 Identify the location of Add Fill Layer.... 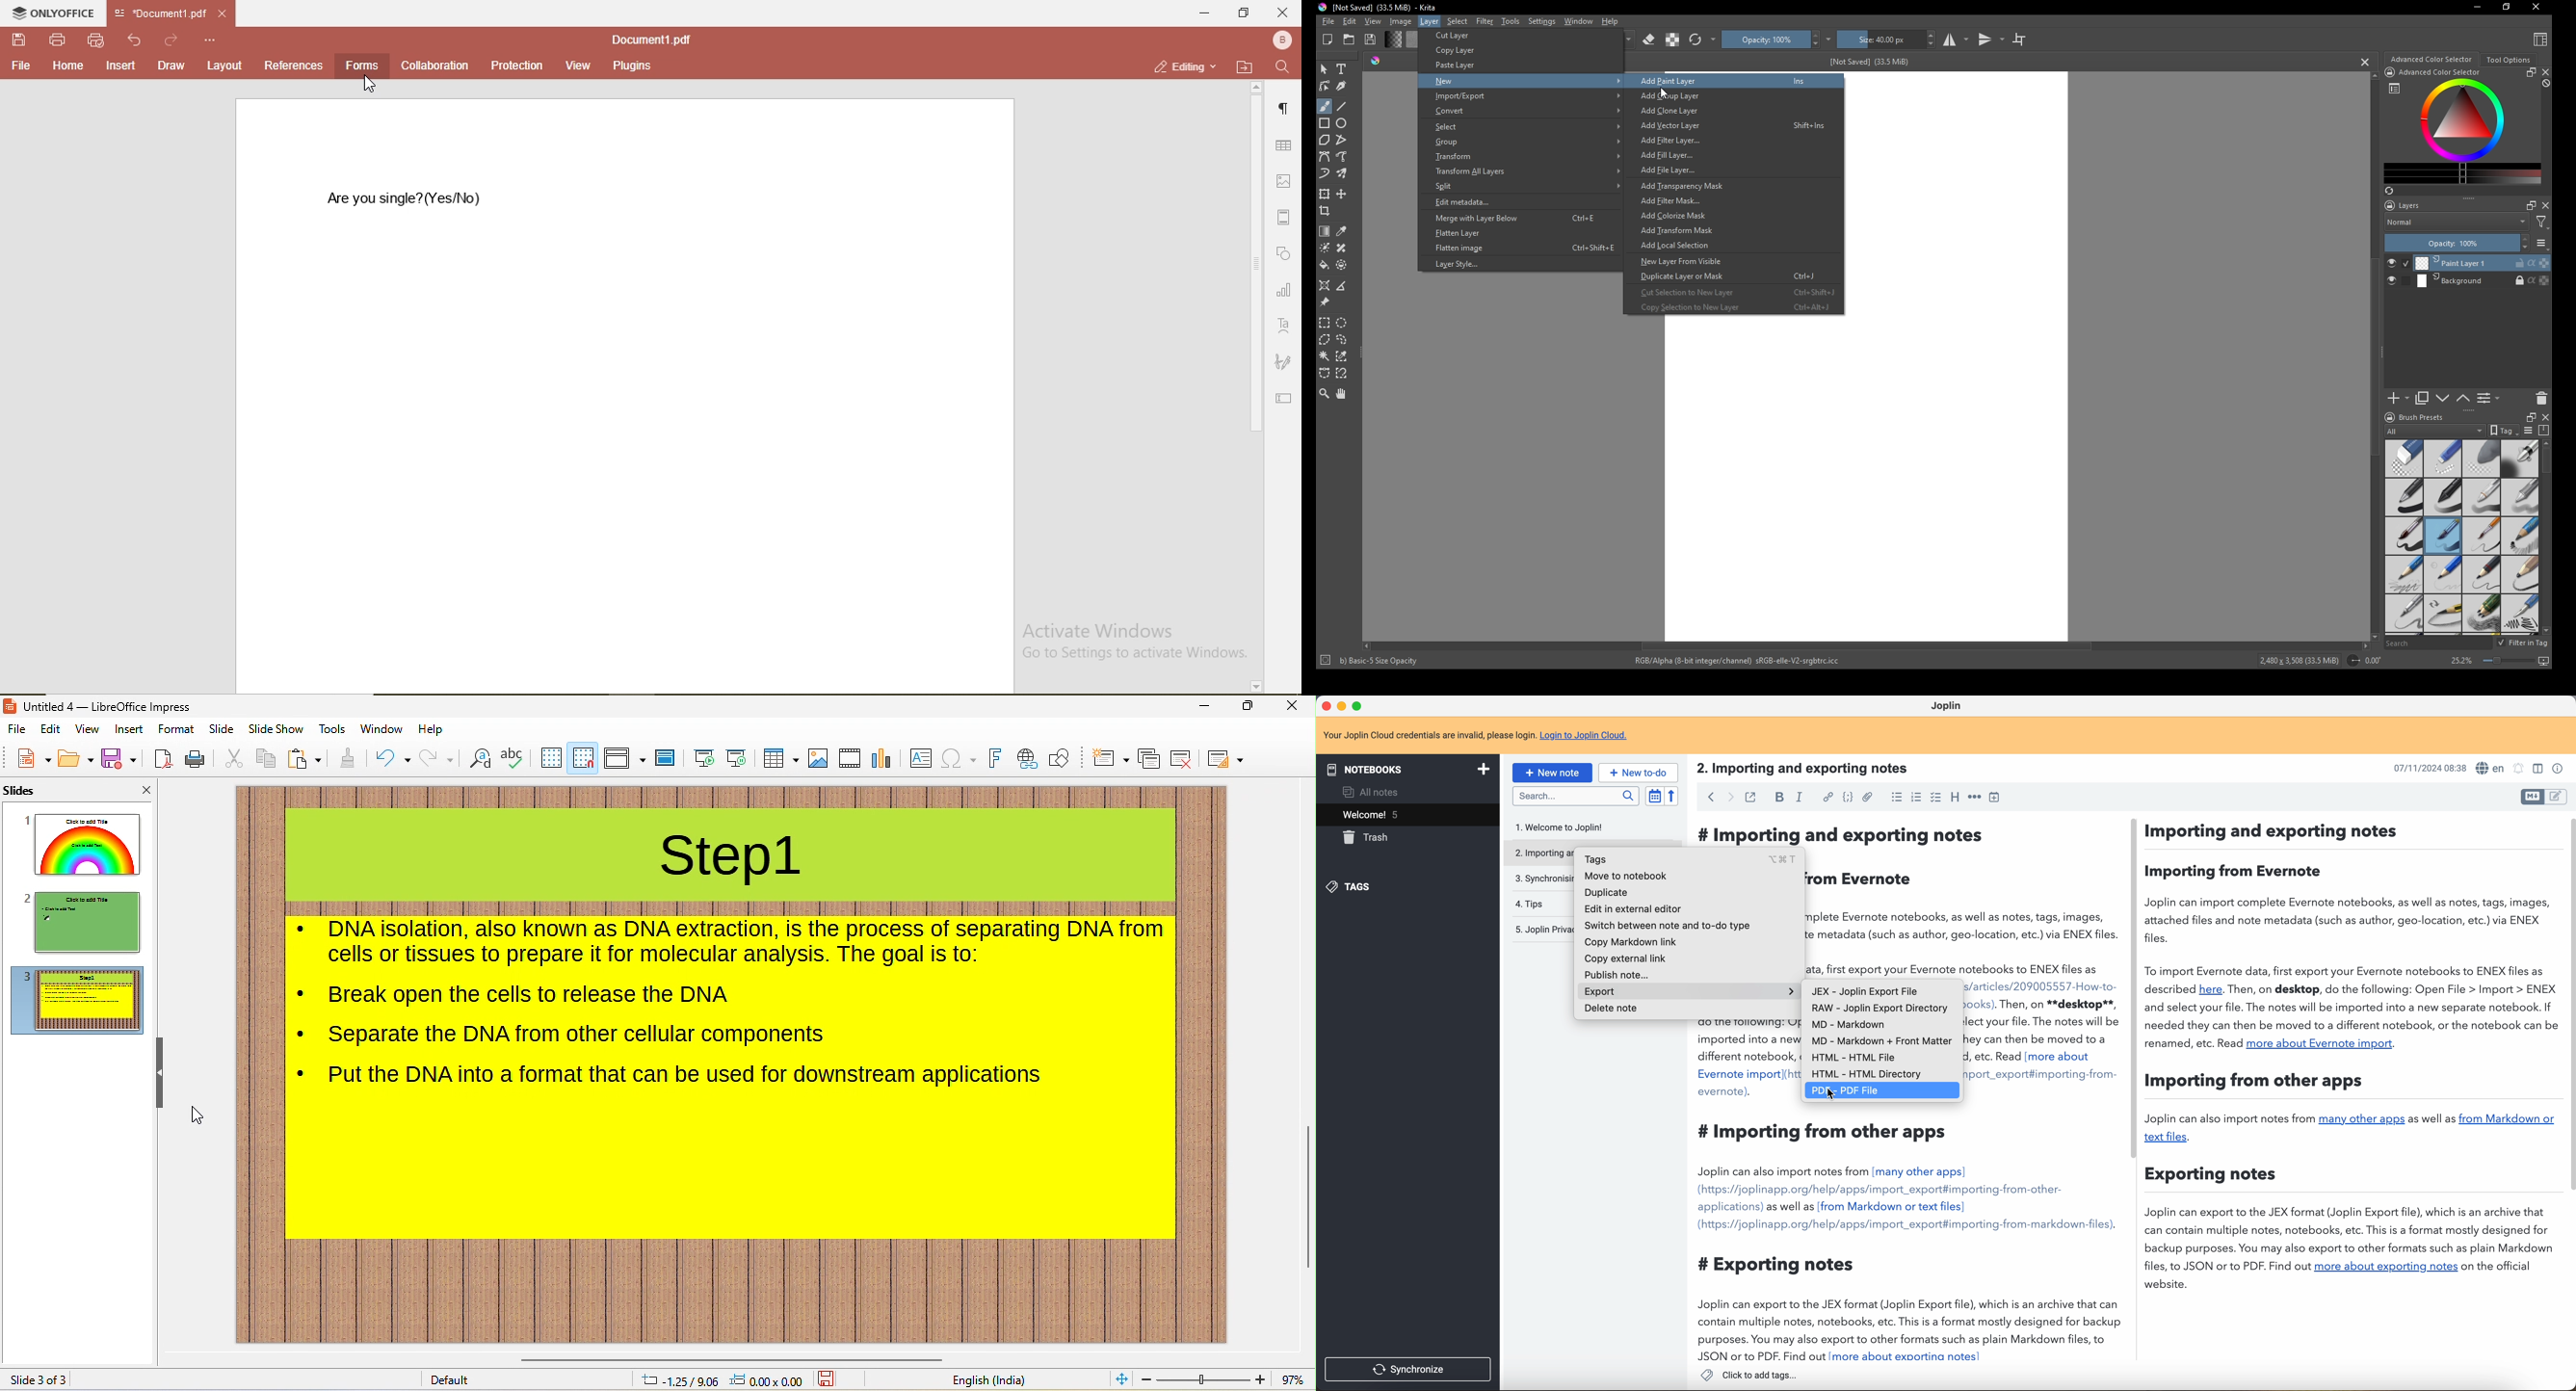
(1671, 155).